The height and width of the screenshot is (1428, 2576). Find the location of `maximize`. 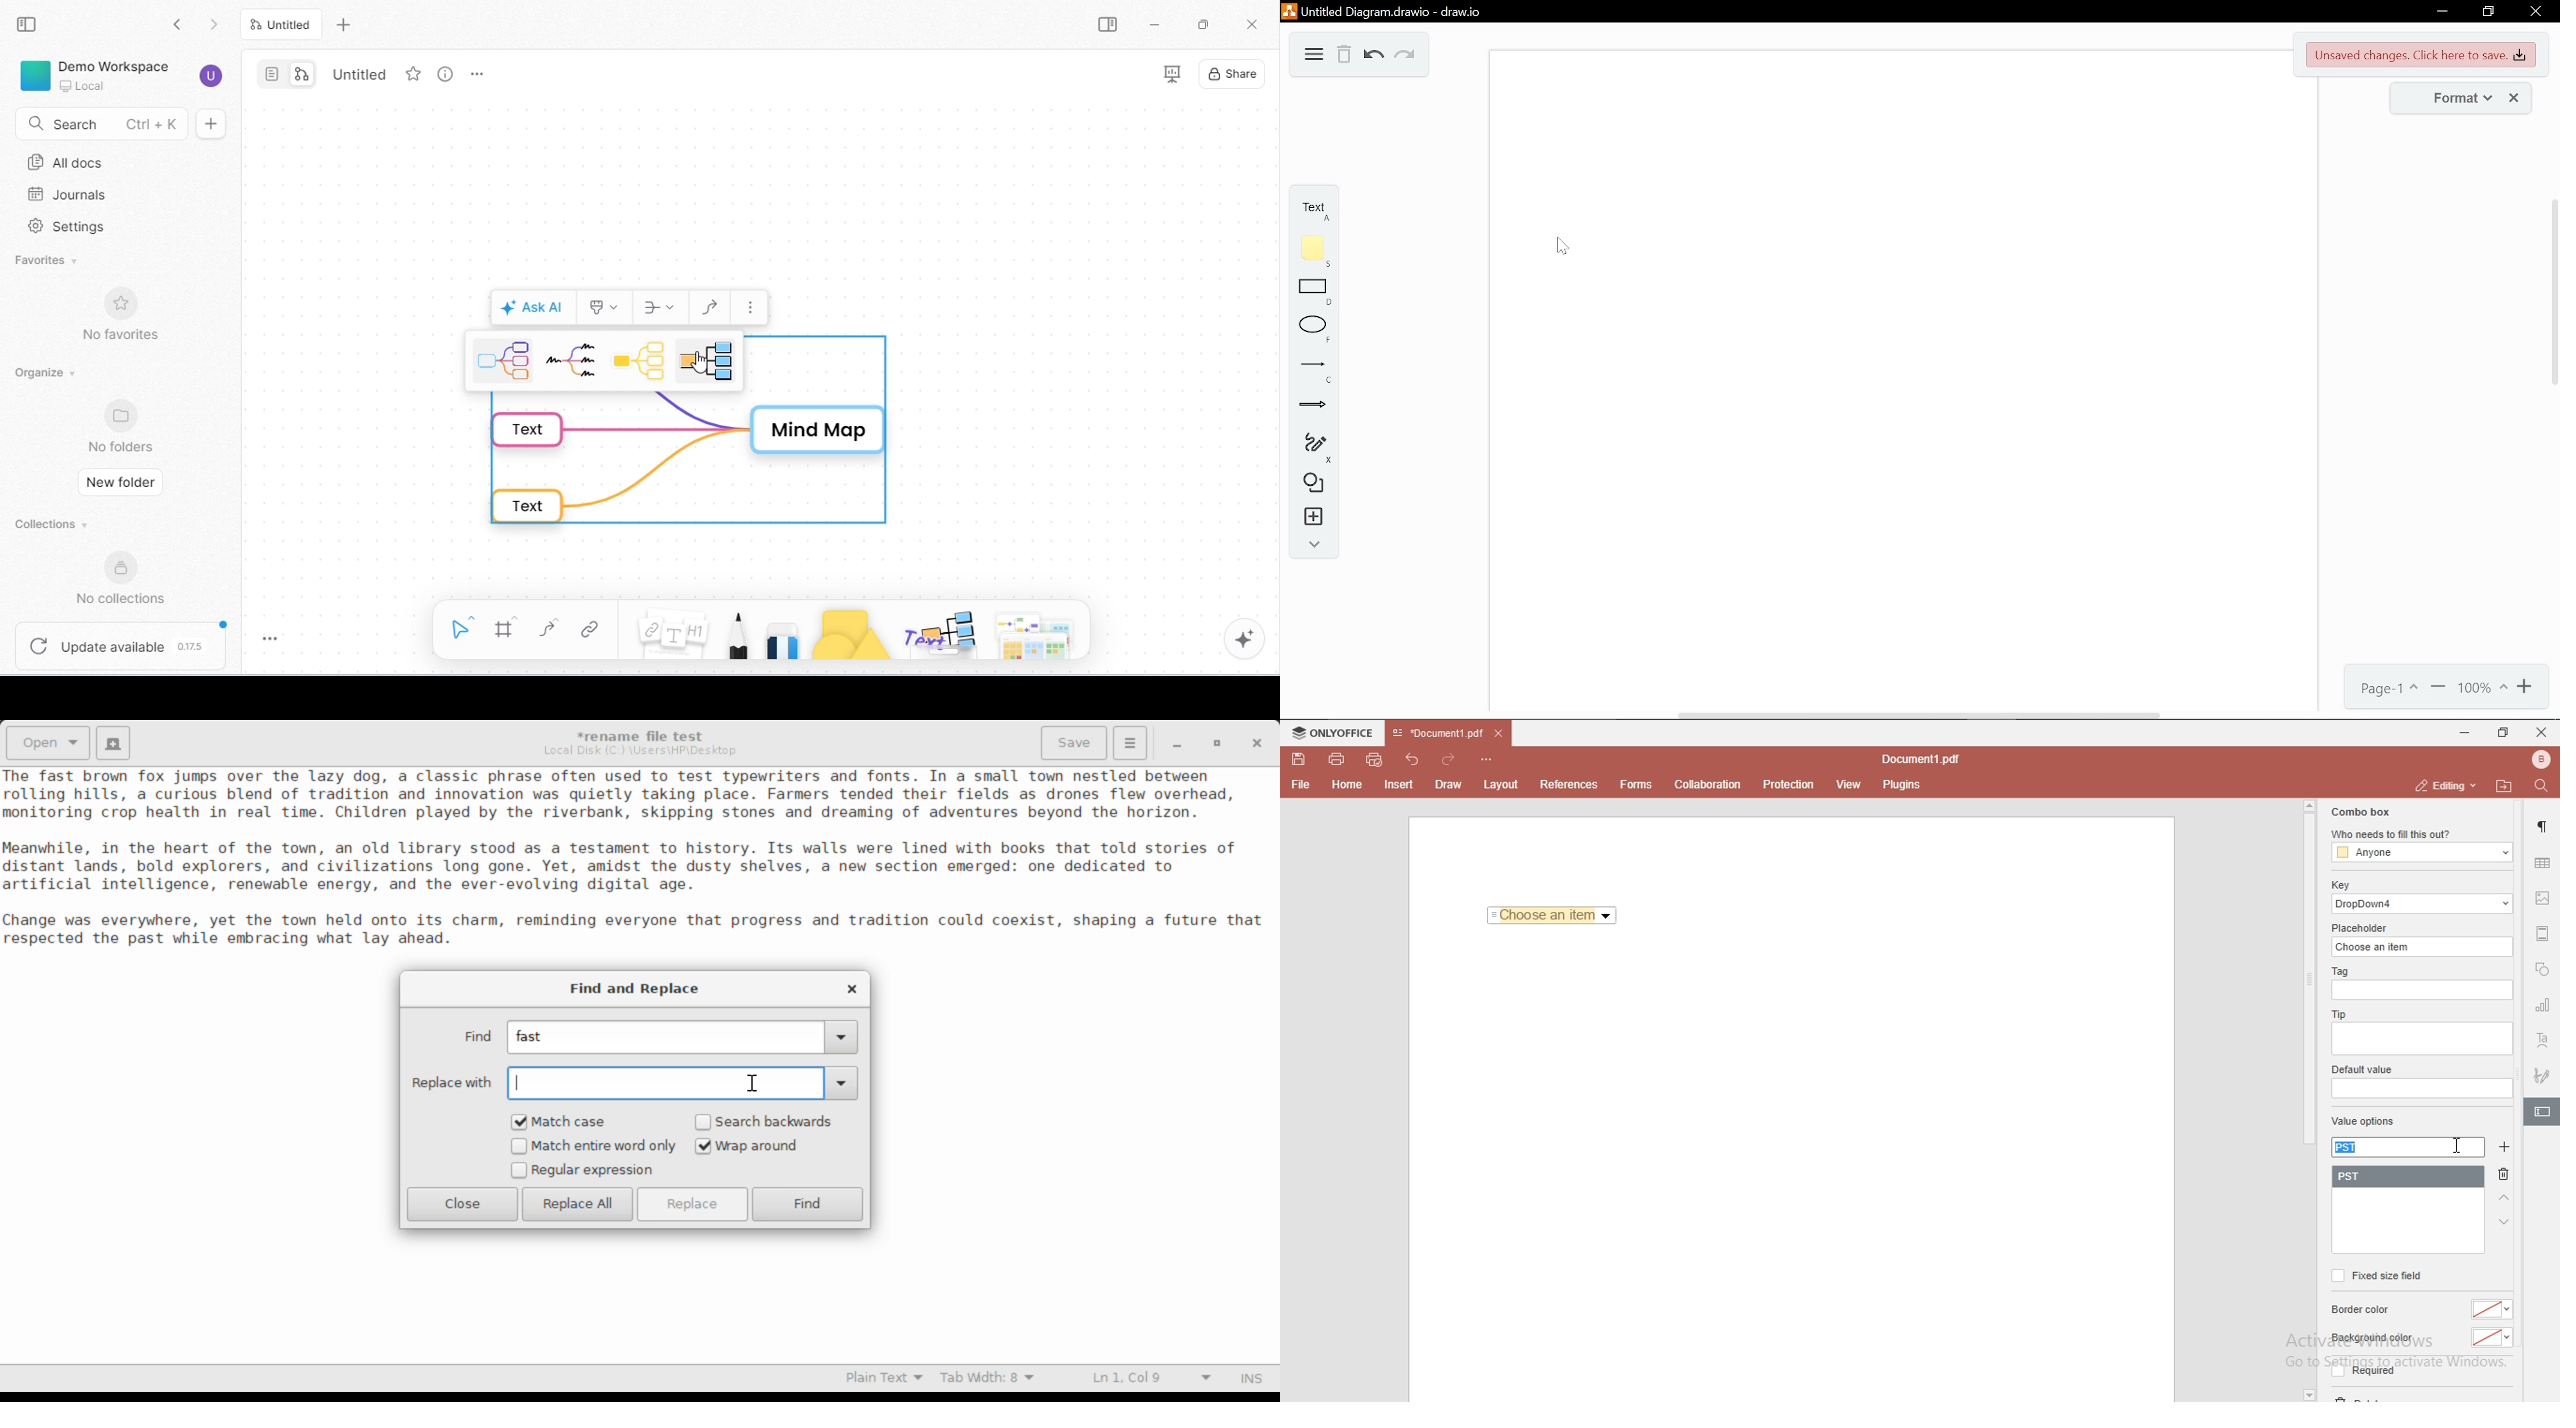

maximize is located at coordinates (1205, 24).